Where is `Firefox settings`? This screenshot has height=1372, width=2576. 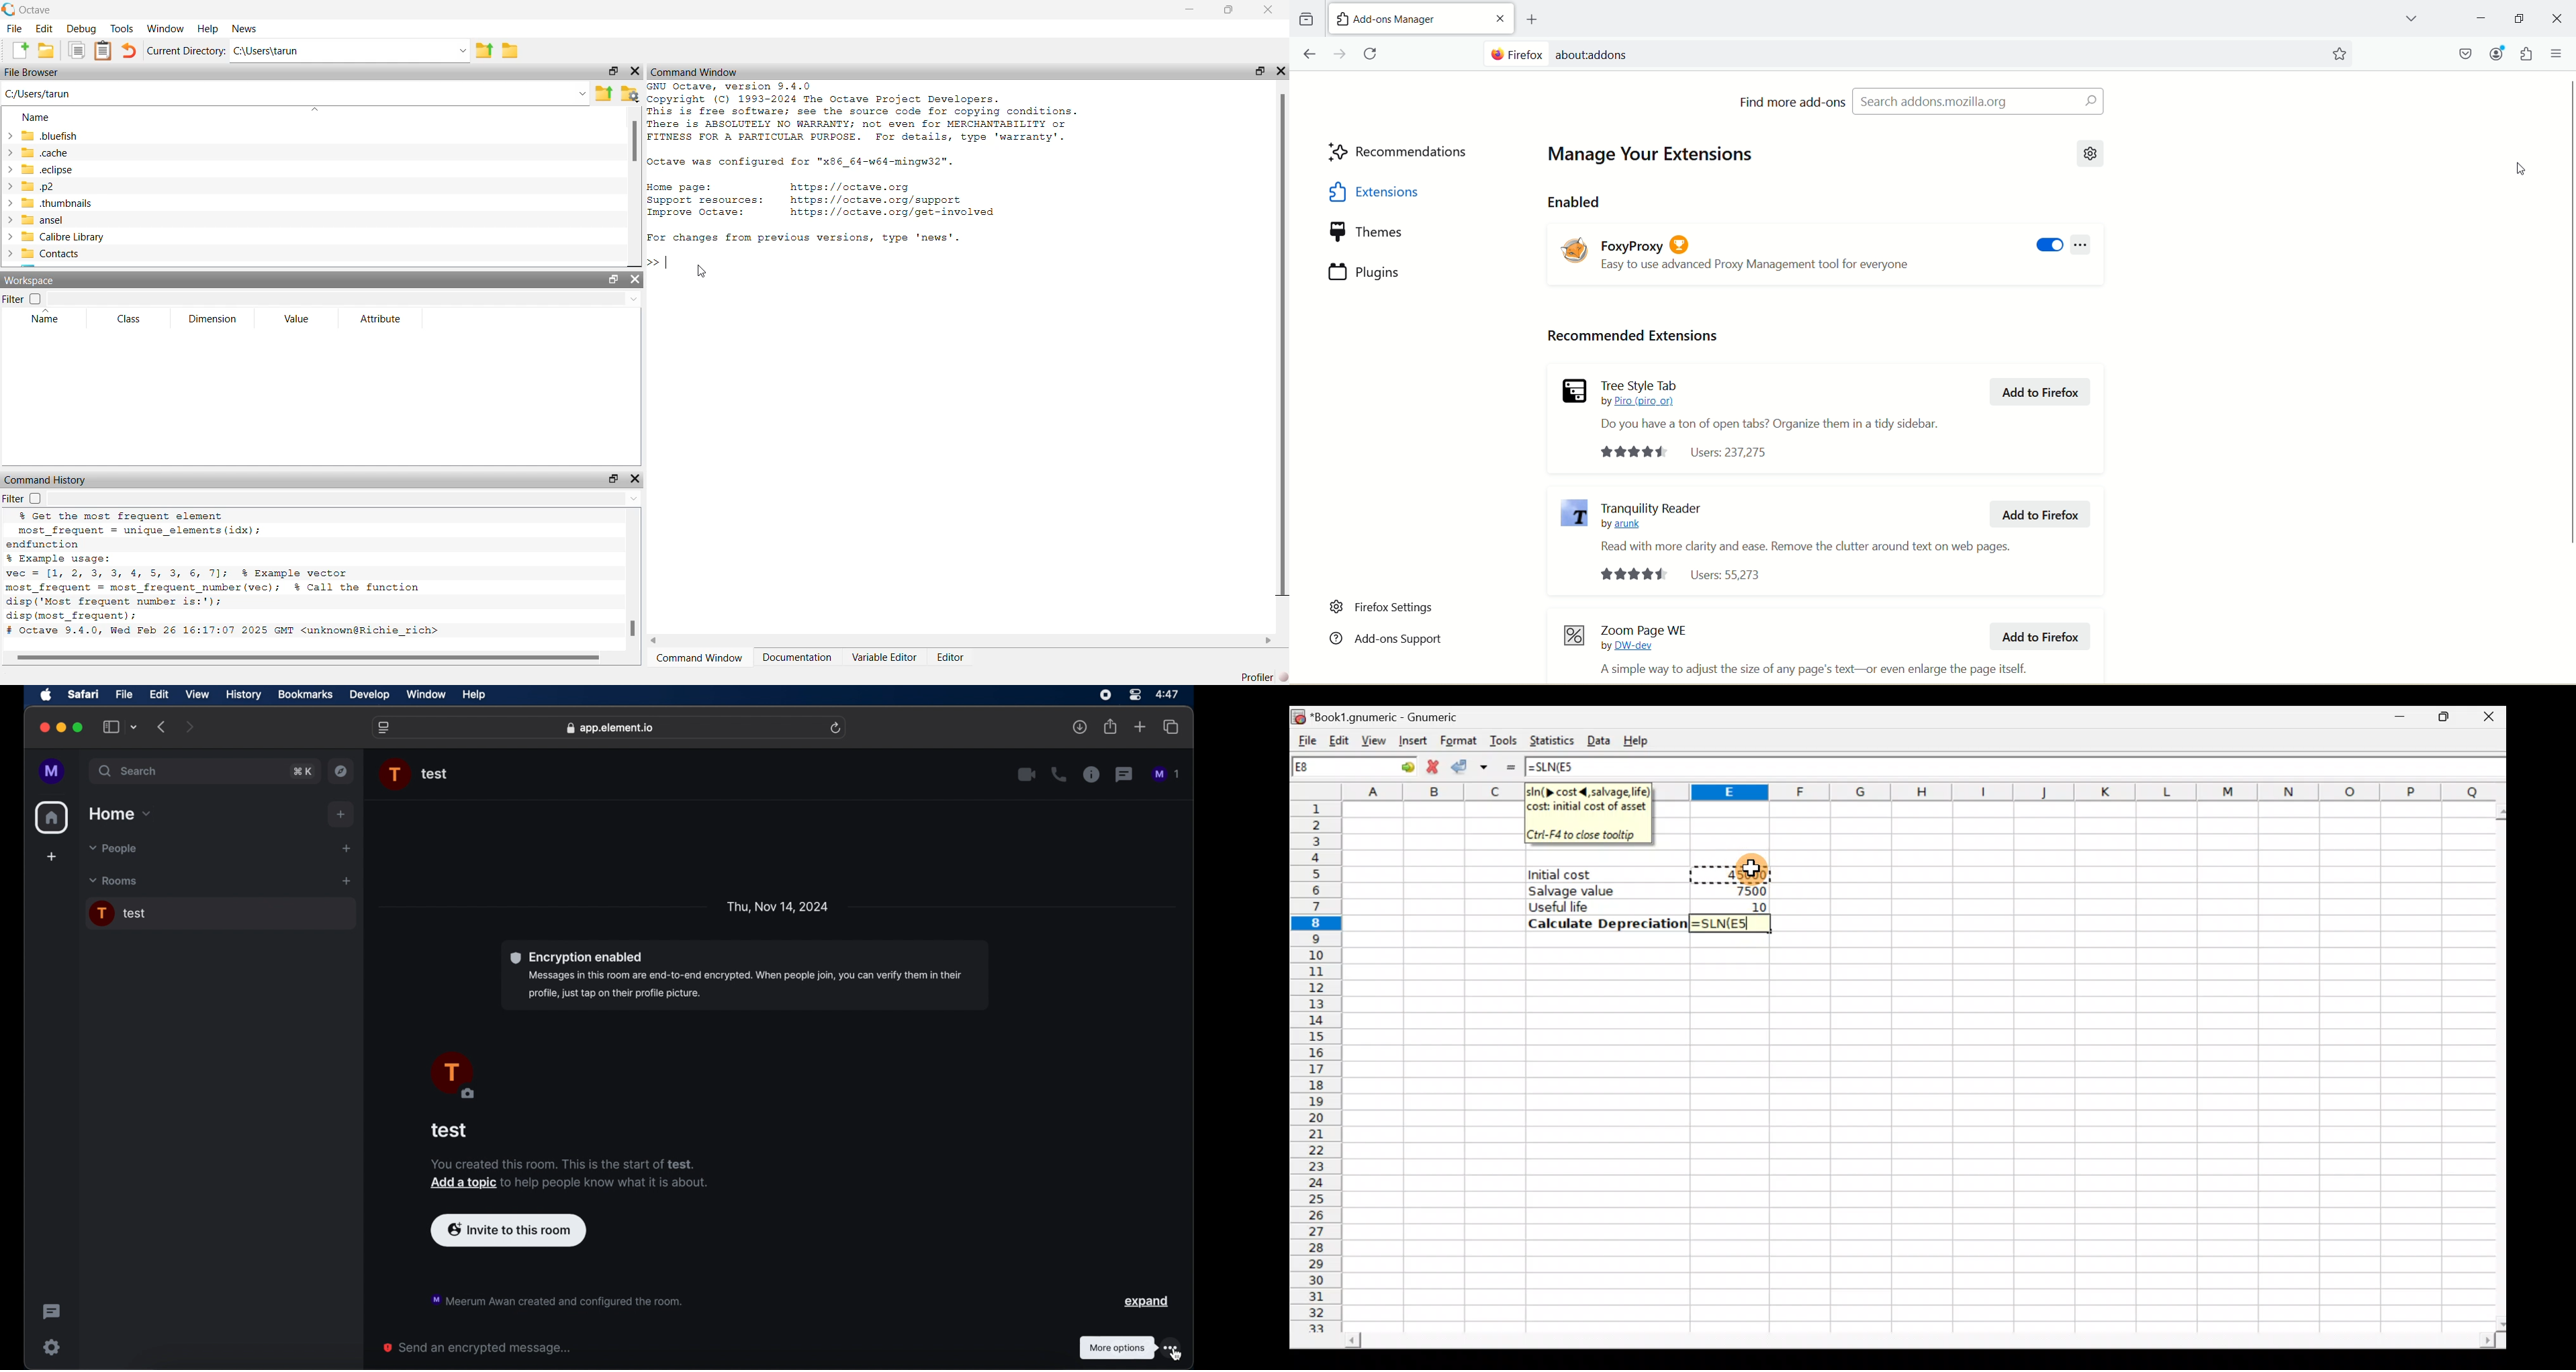
Firefox settings is located at coordinates (1383, 607).